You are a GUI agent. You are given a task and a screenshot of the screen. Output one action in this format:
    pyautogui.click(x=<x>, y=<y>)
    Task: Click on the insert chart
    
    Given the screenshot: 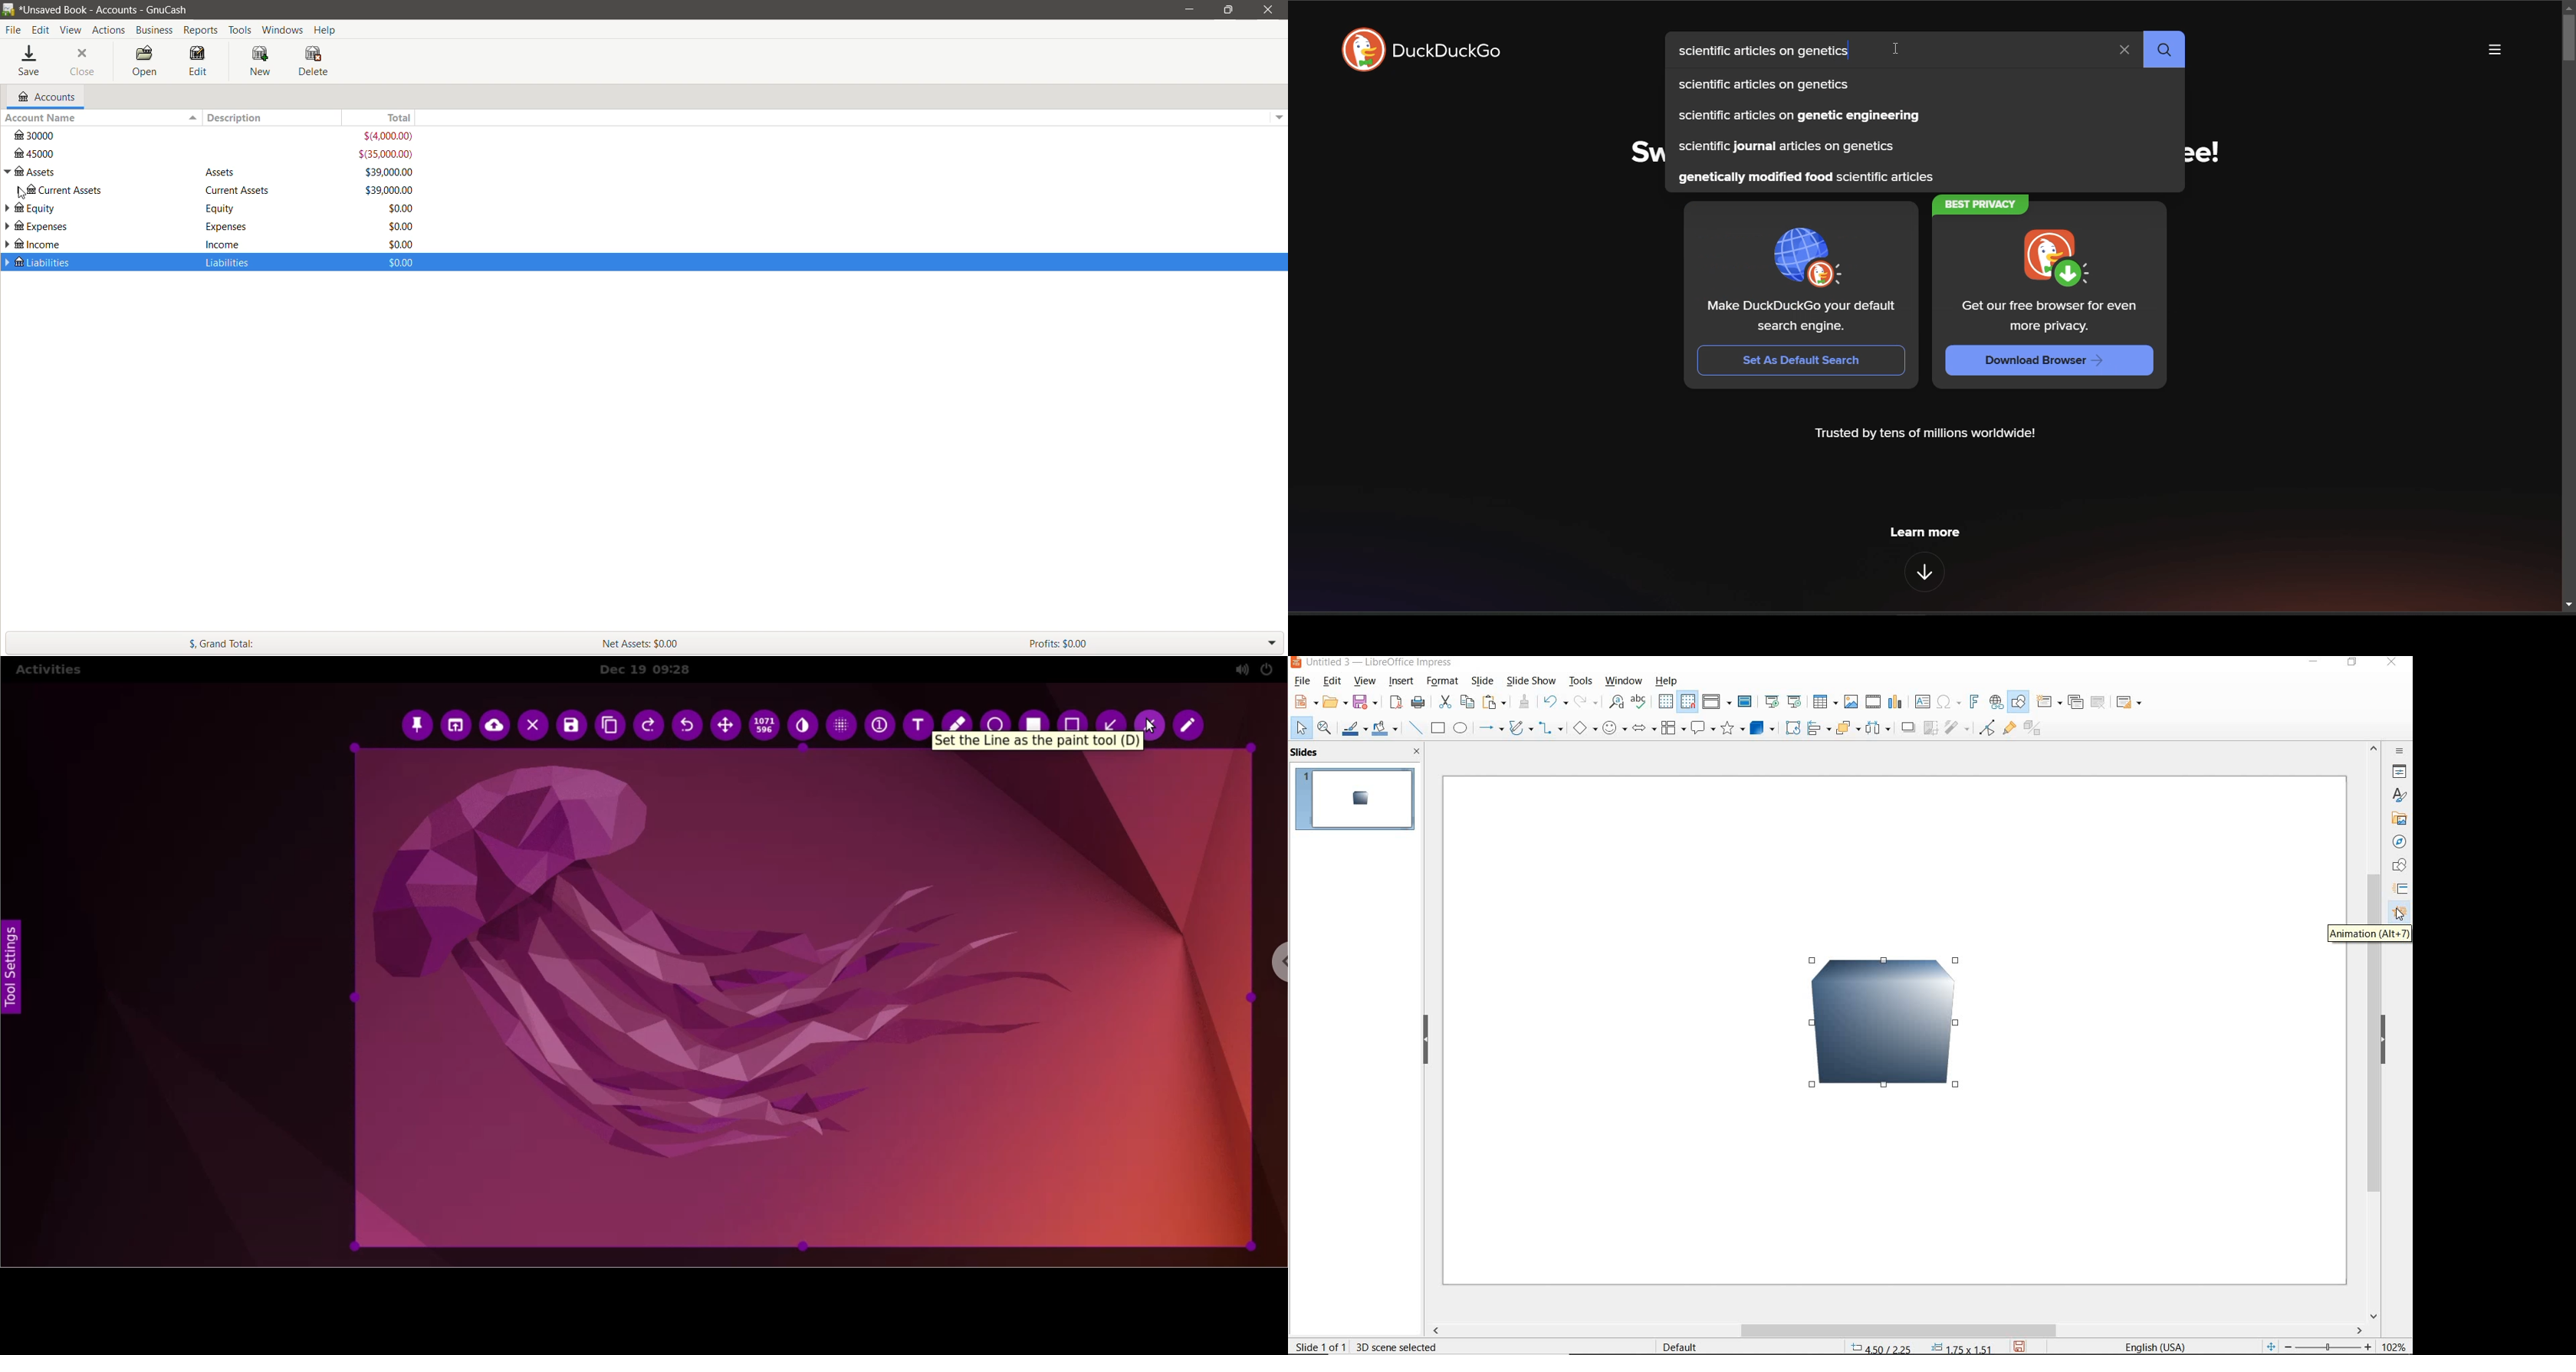 What is the action you would take?
    pyautogui.click(x=1896, y=703)
    